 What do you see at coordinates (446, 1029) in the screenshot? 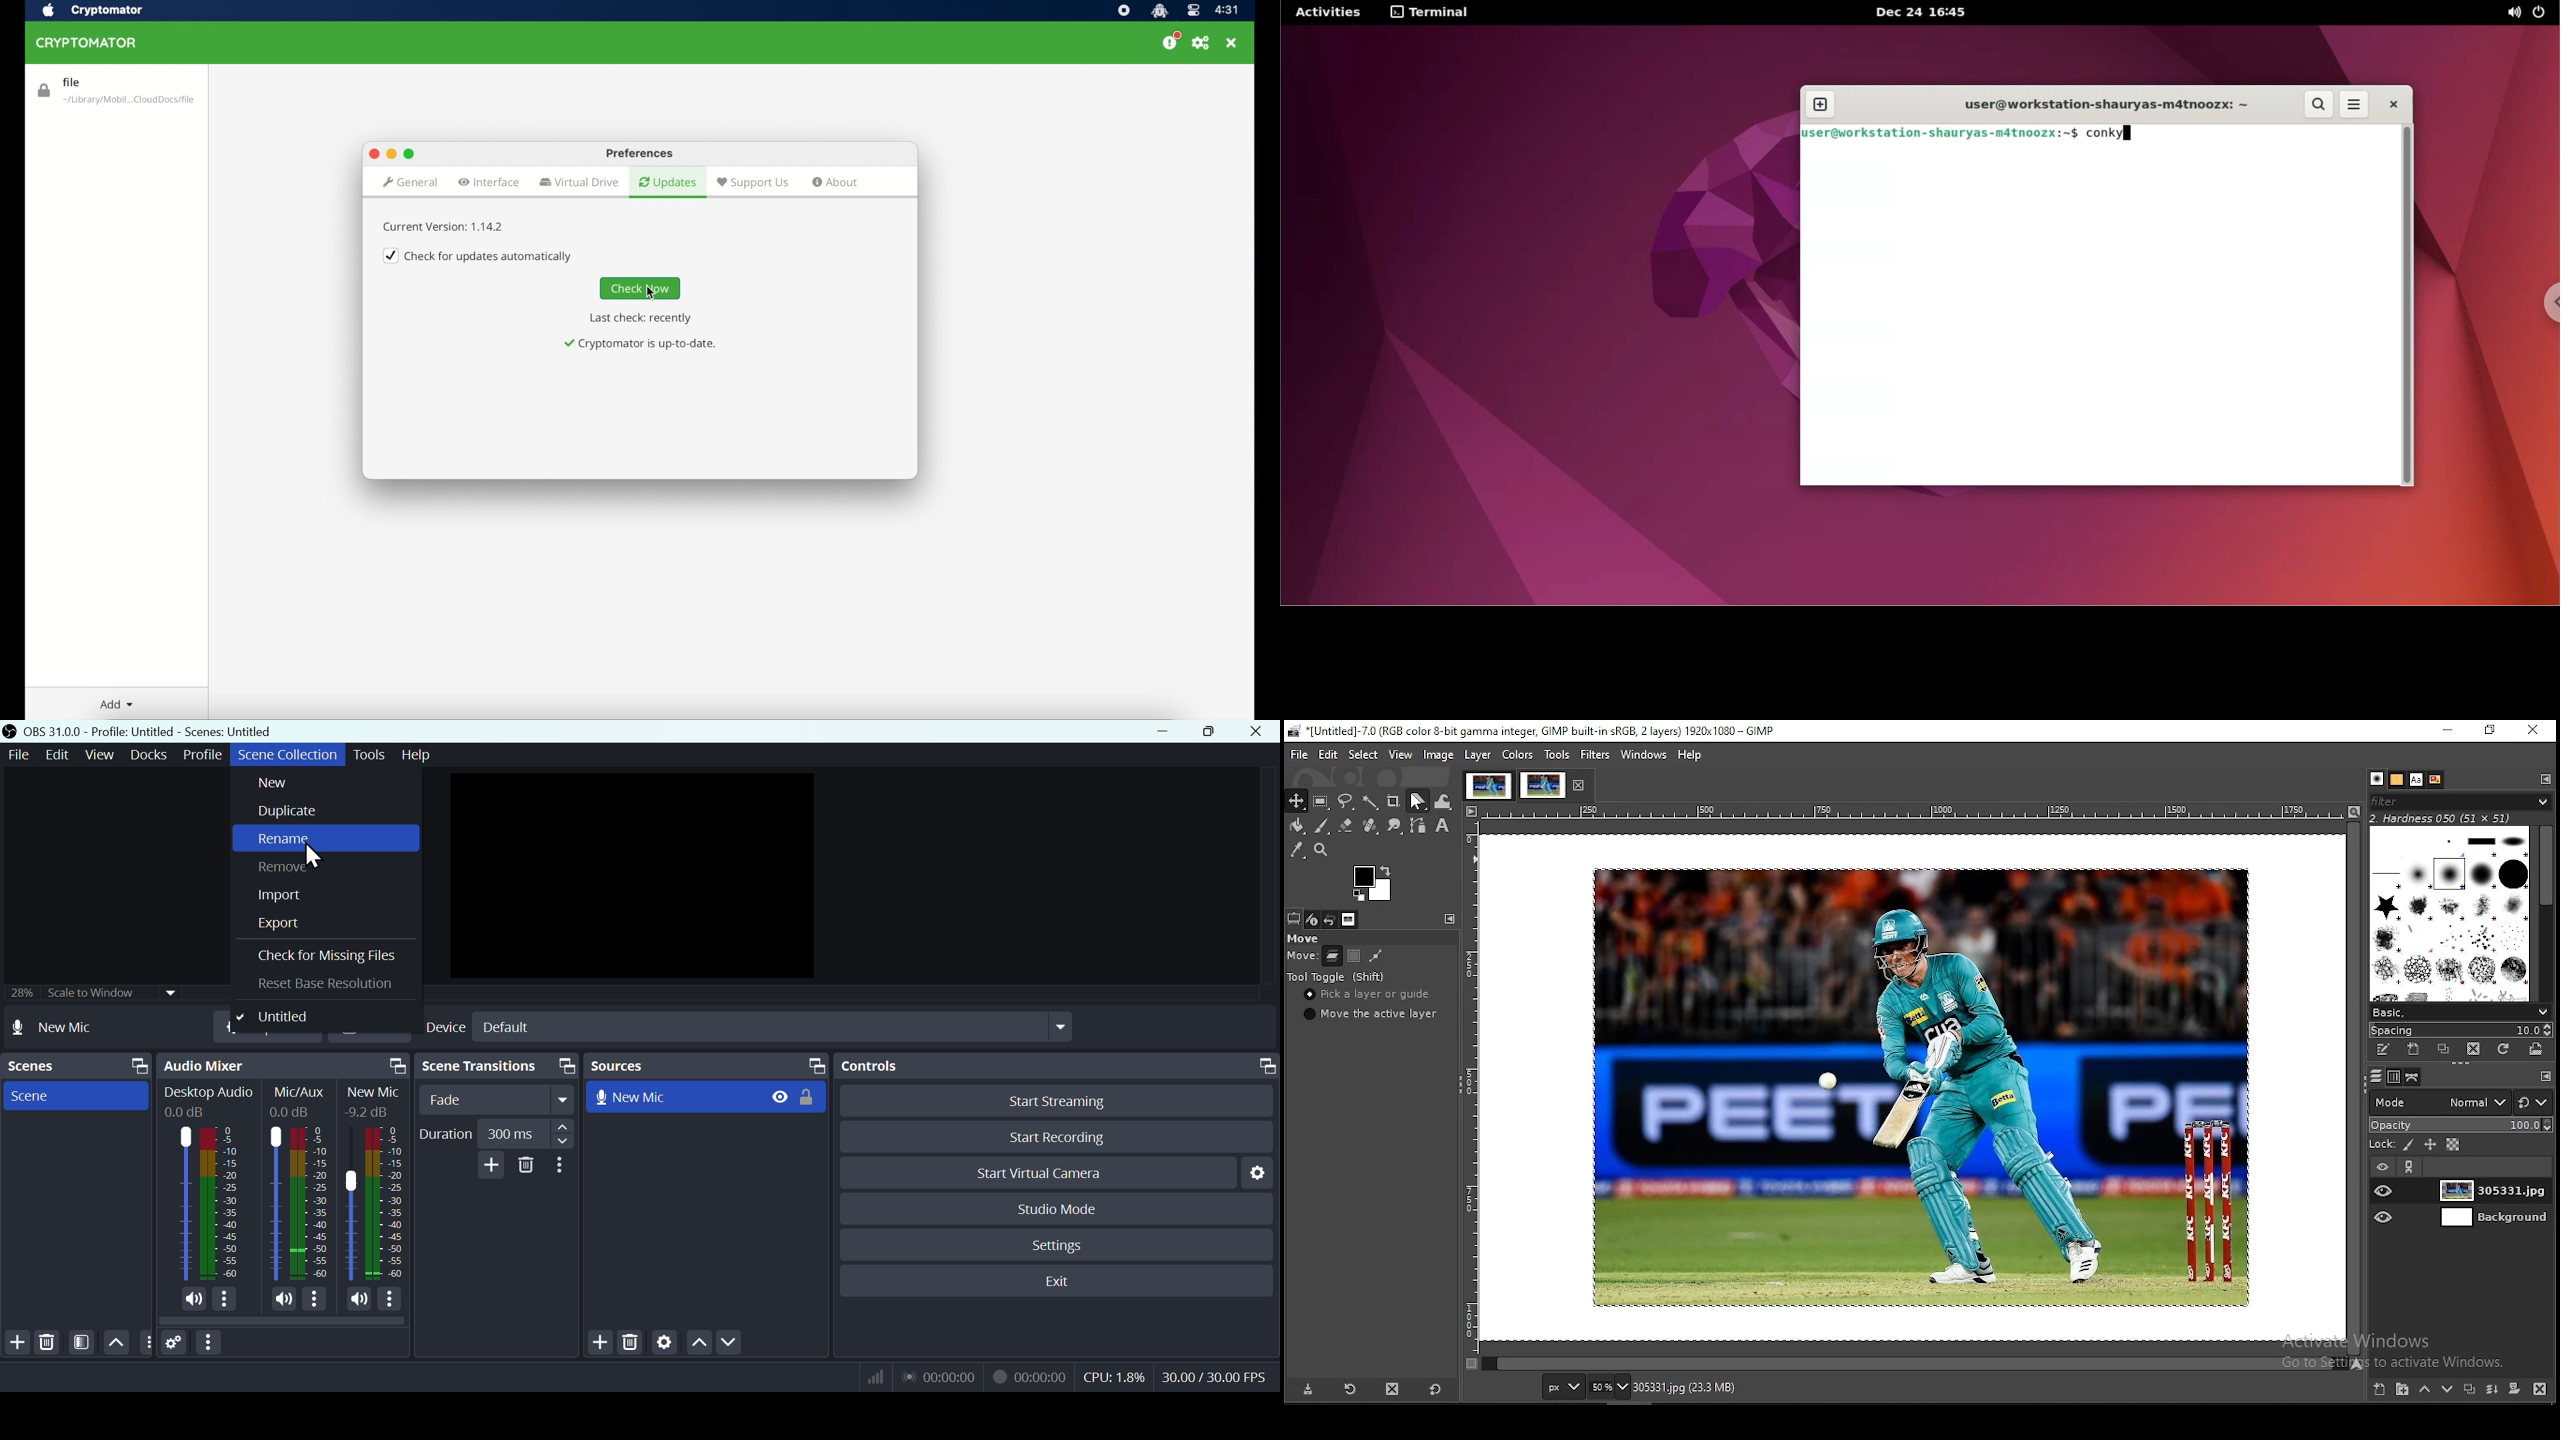
I see `Device` at bounding box center [446, 1029].